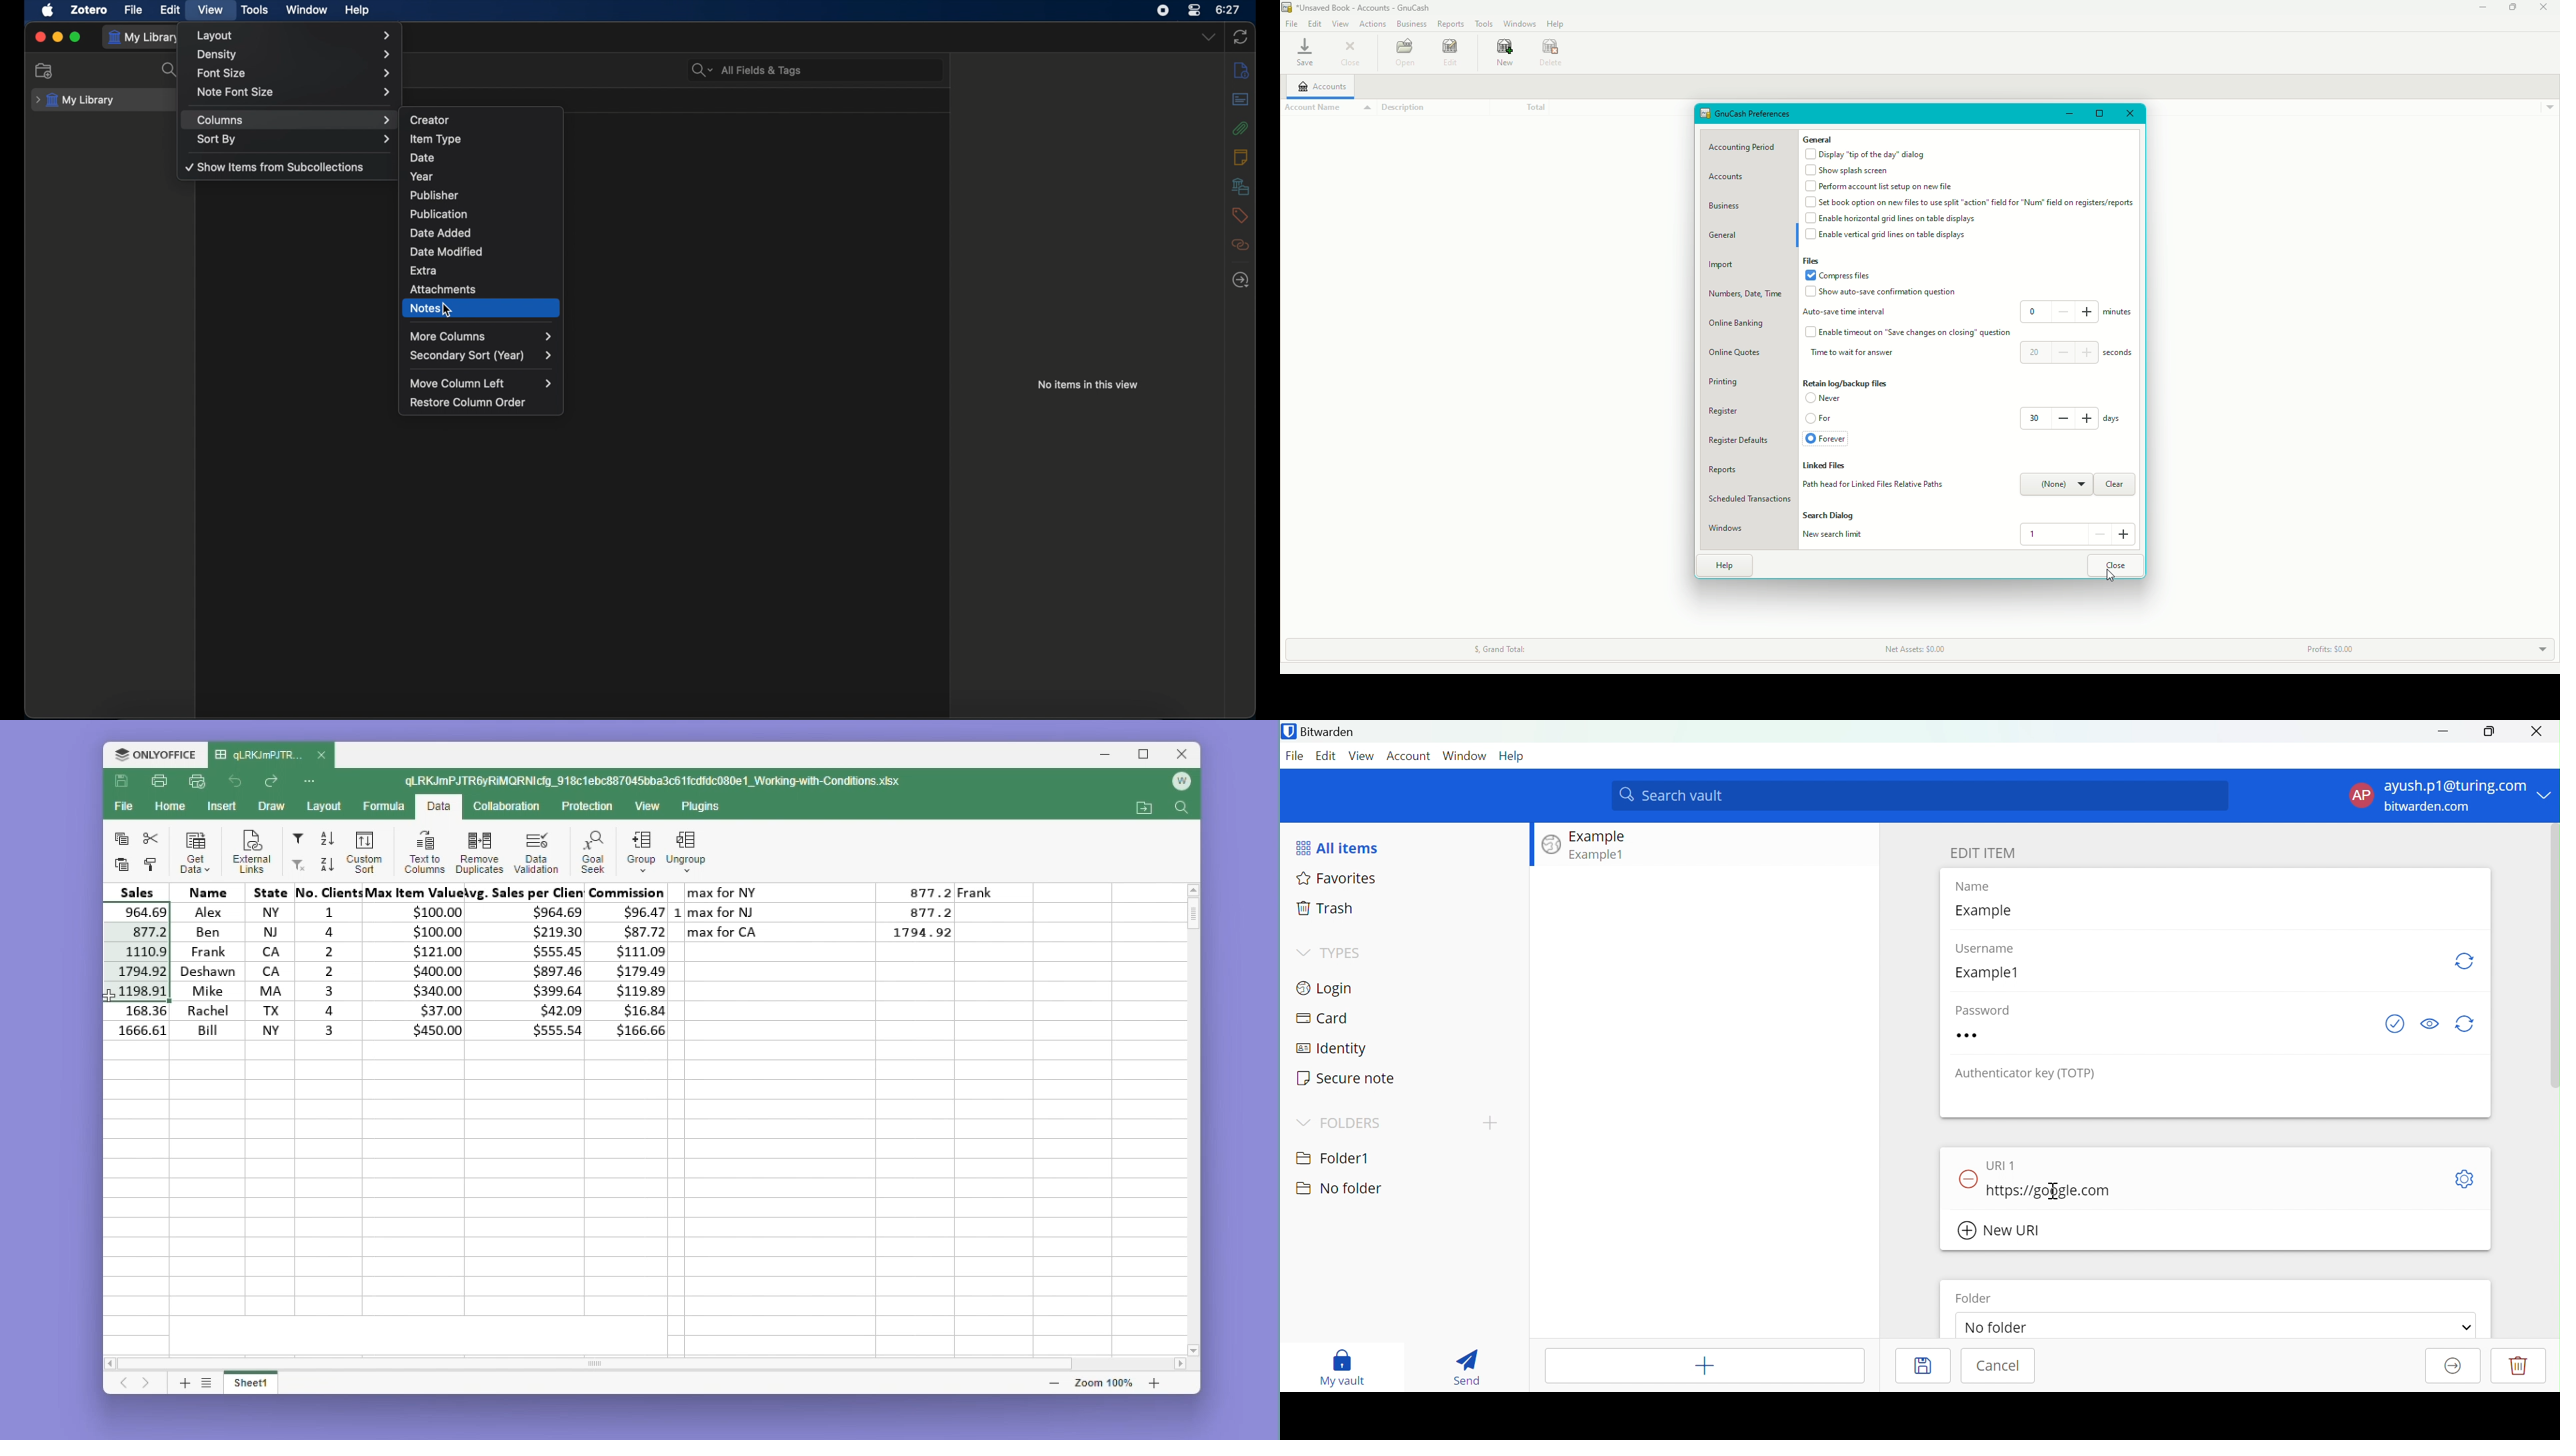 This screenshot has width=2576, height=1456. Describe the element at coordinates (1522, 23) in the screenshot. I see `Windows` at that location.